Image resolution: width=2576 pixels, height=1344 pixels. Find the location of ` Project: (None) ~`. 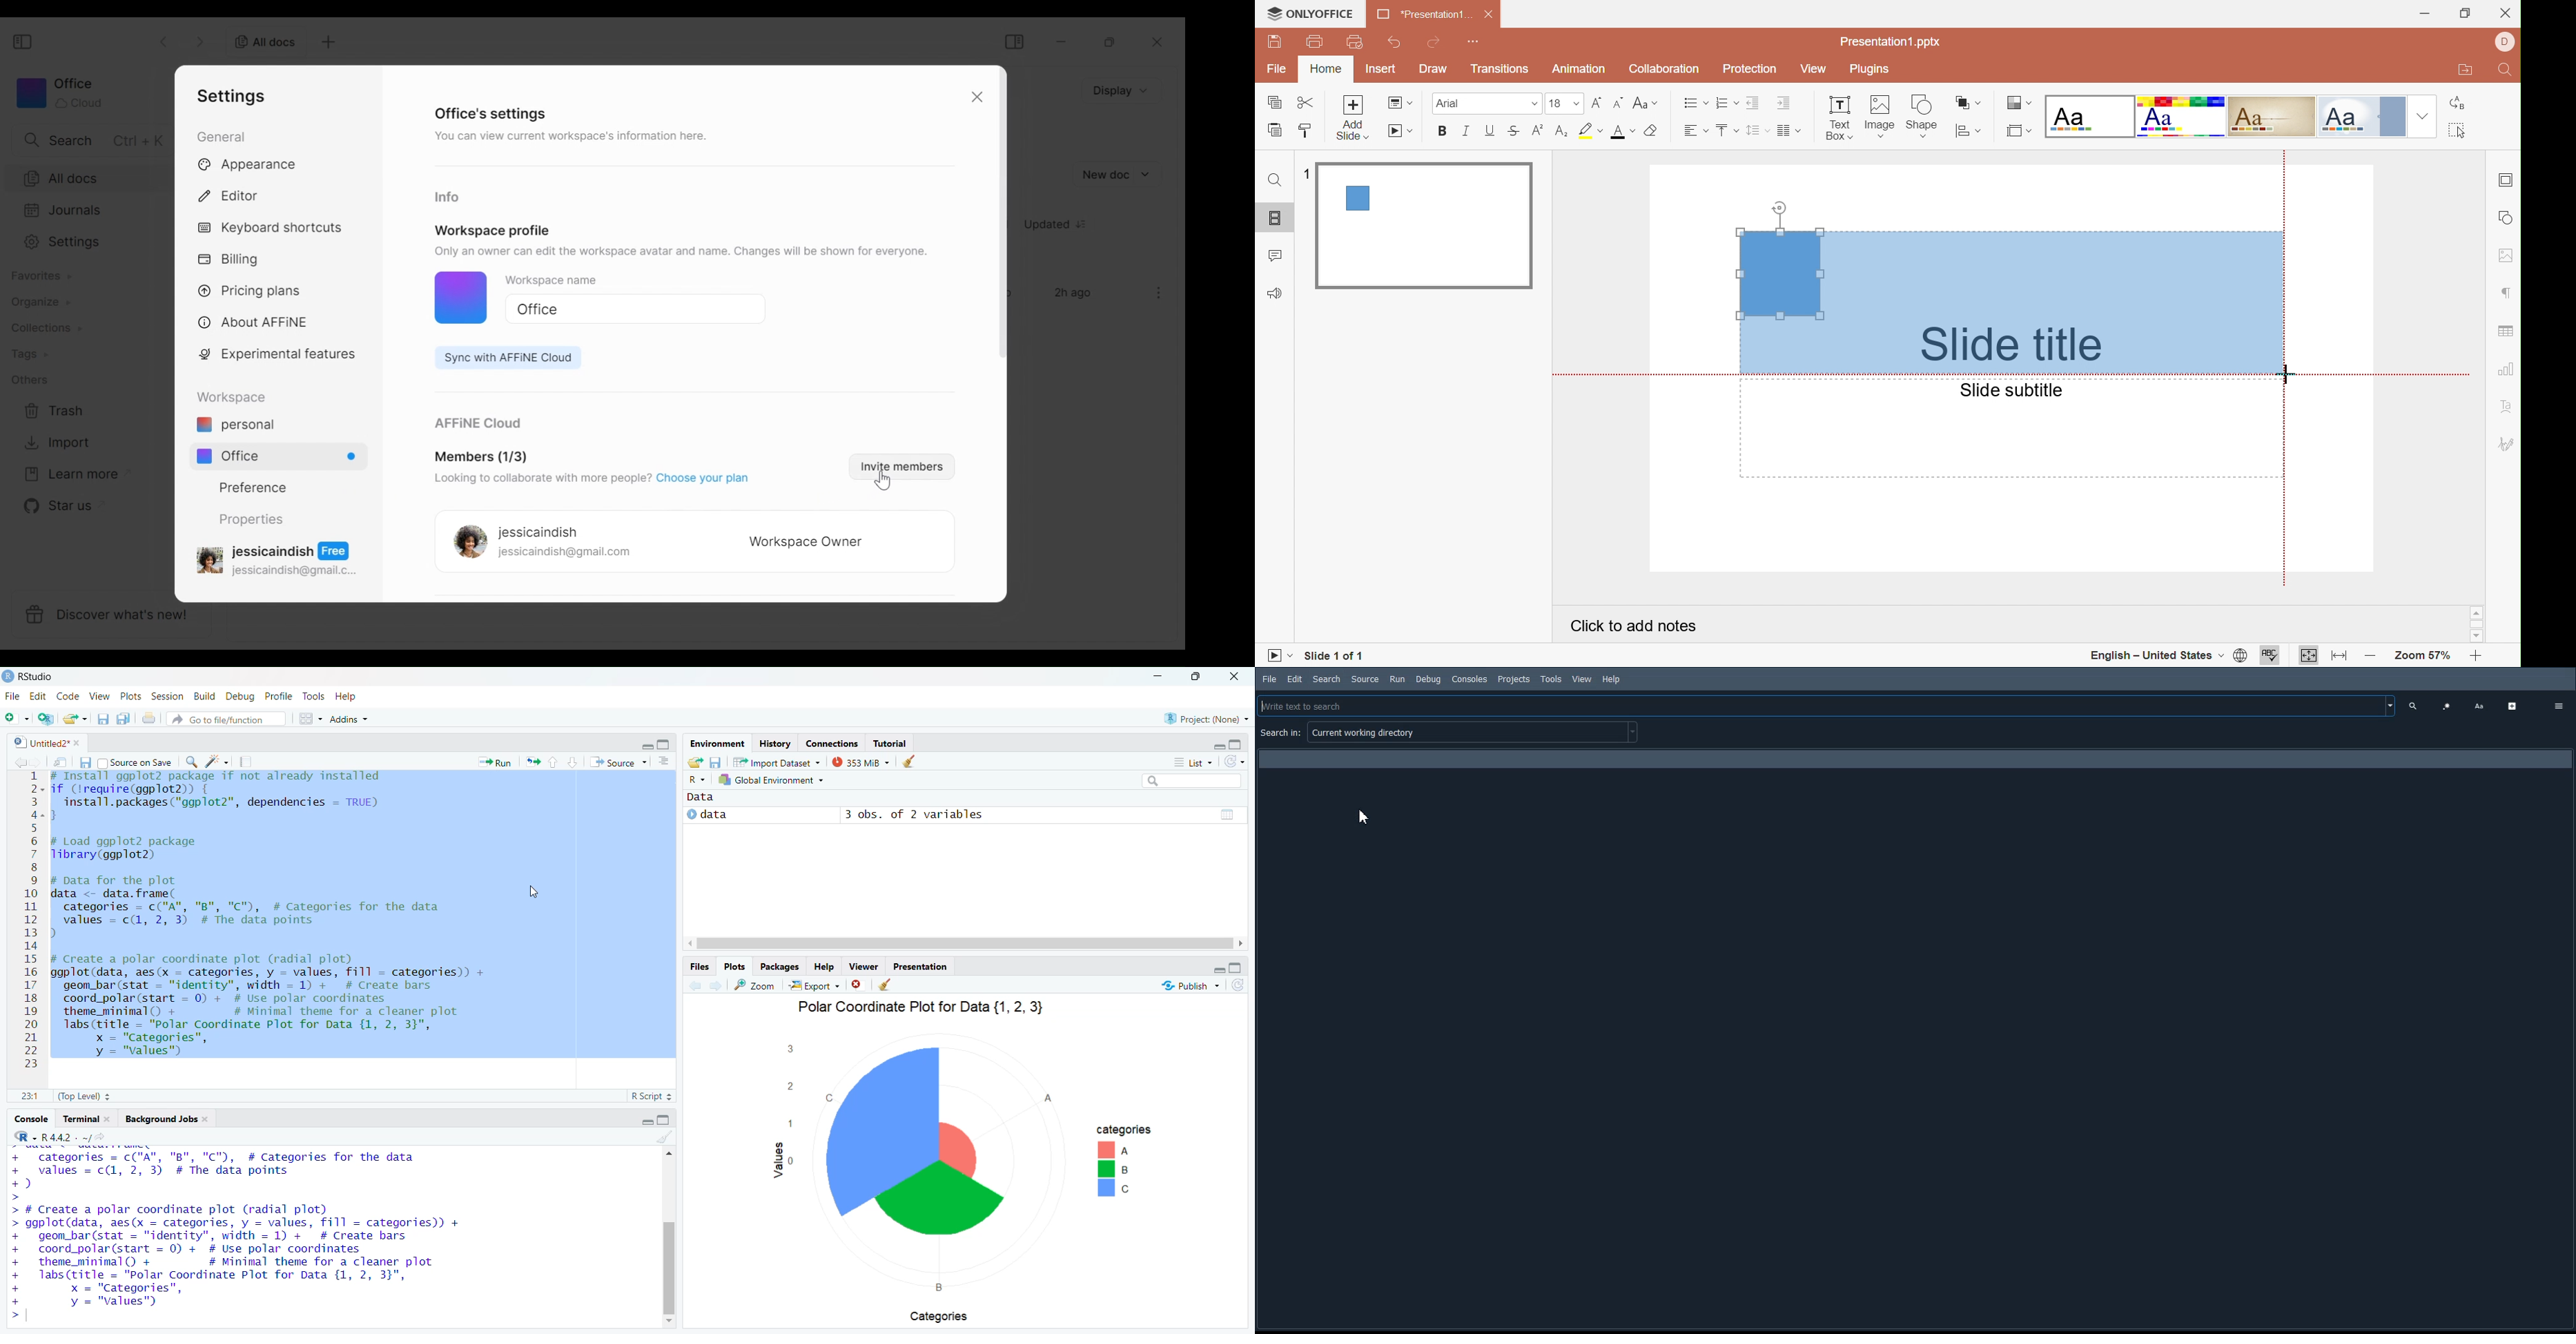

 Project: (None) ~ is located at coordinates (1203, 720).